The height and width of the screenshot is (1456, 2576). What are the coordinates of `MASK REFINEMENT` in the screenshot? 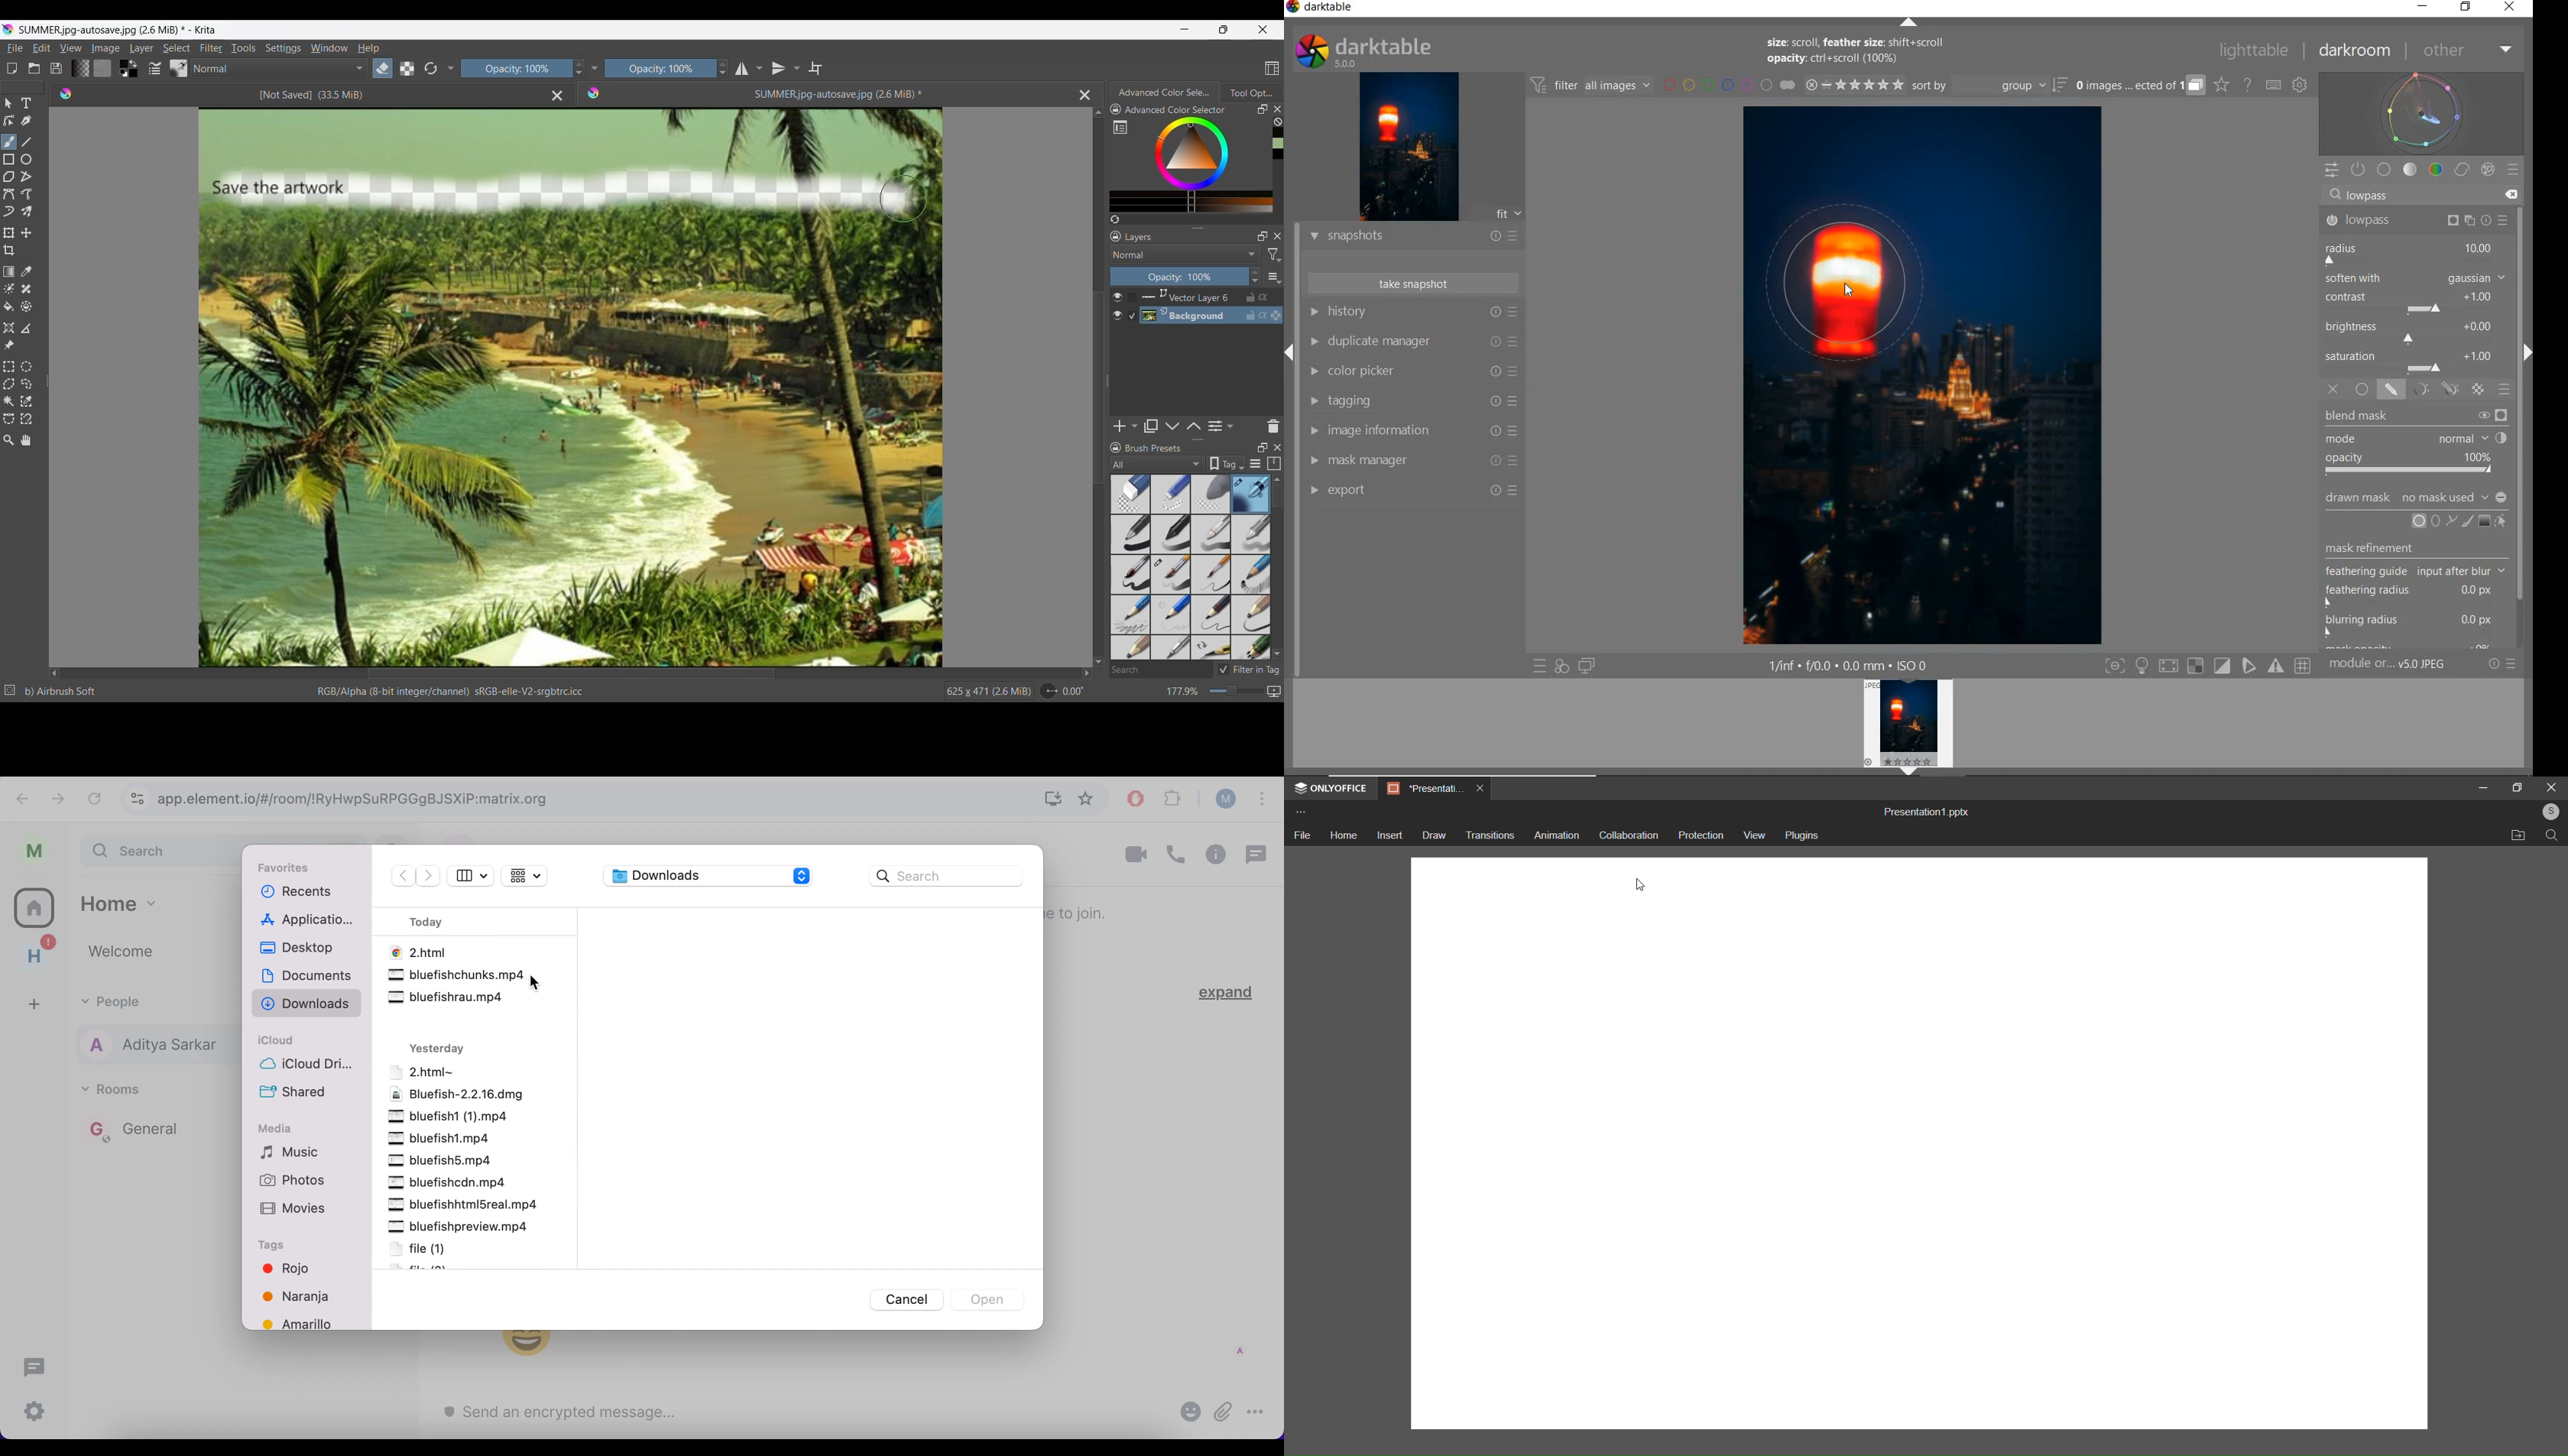 It's located at (2420, 594).